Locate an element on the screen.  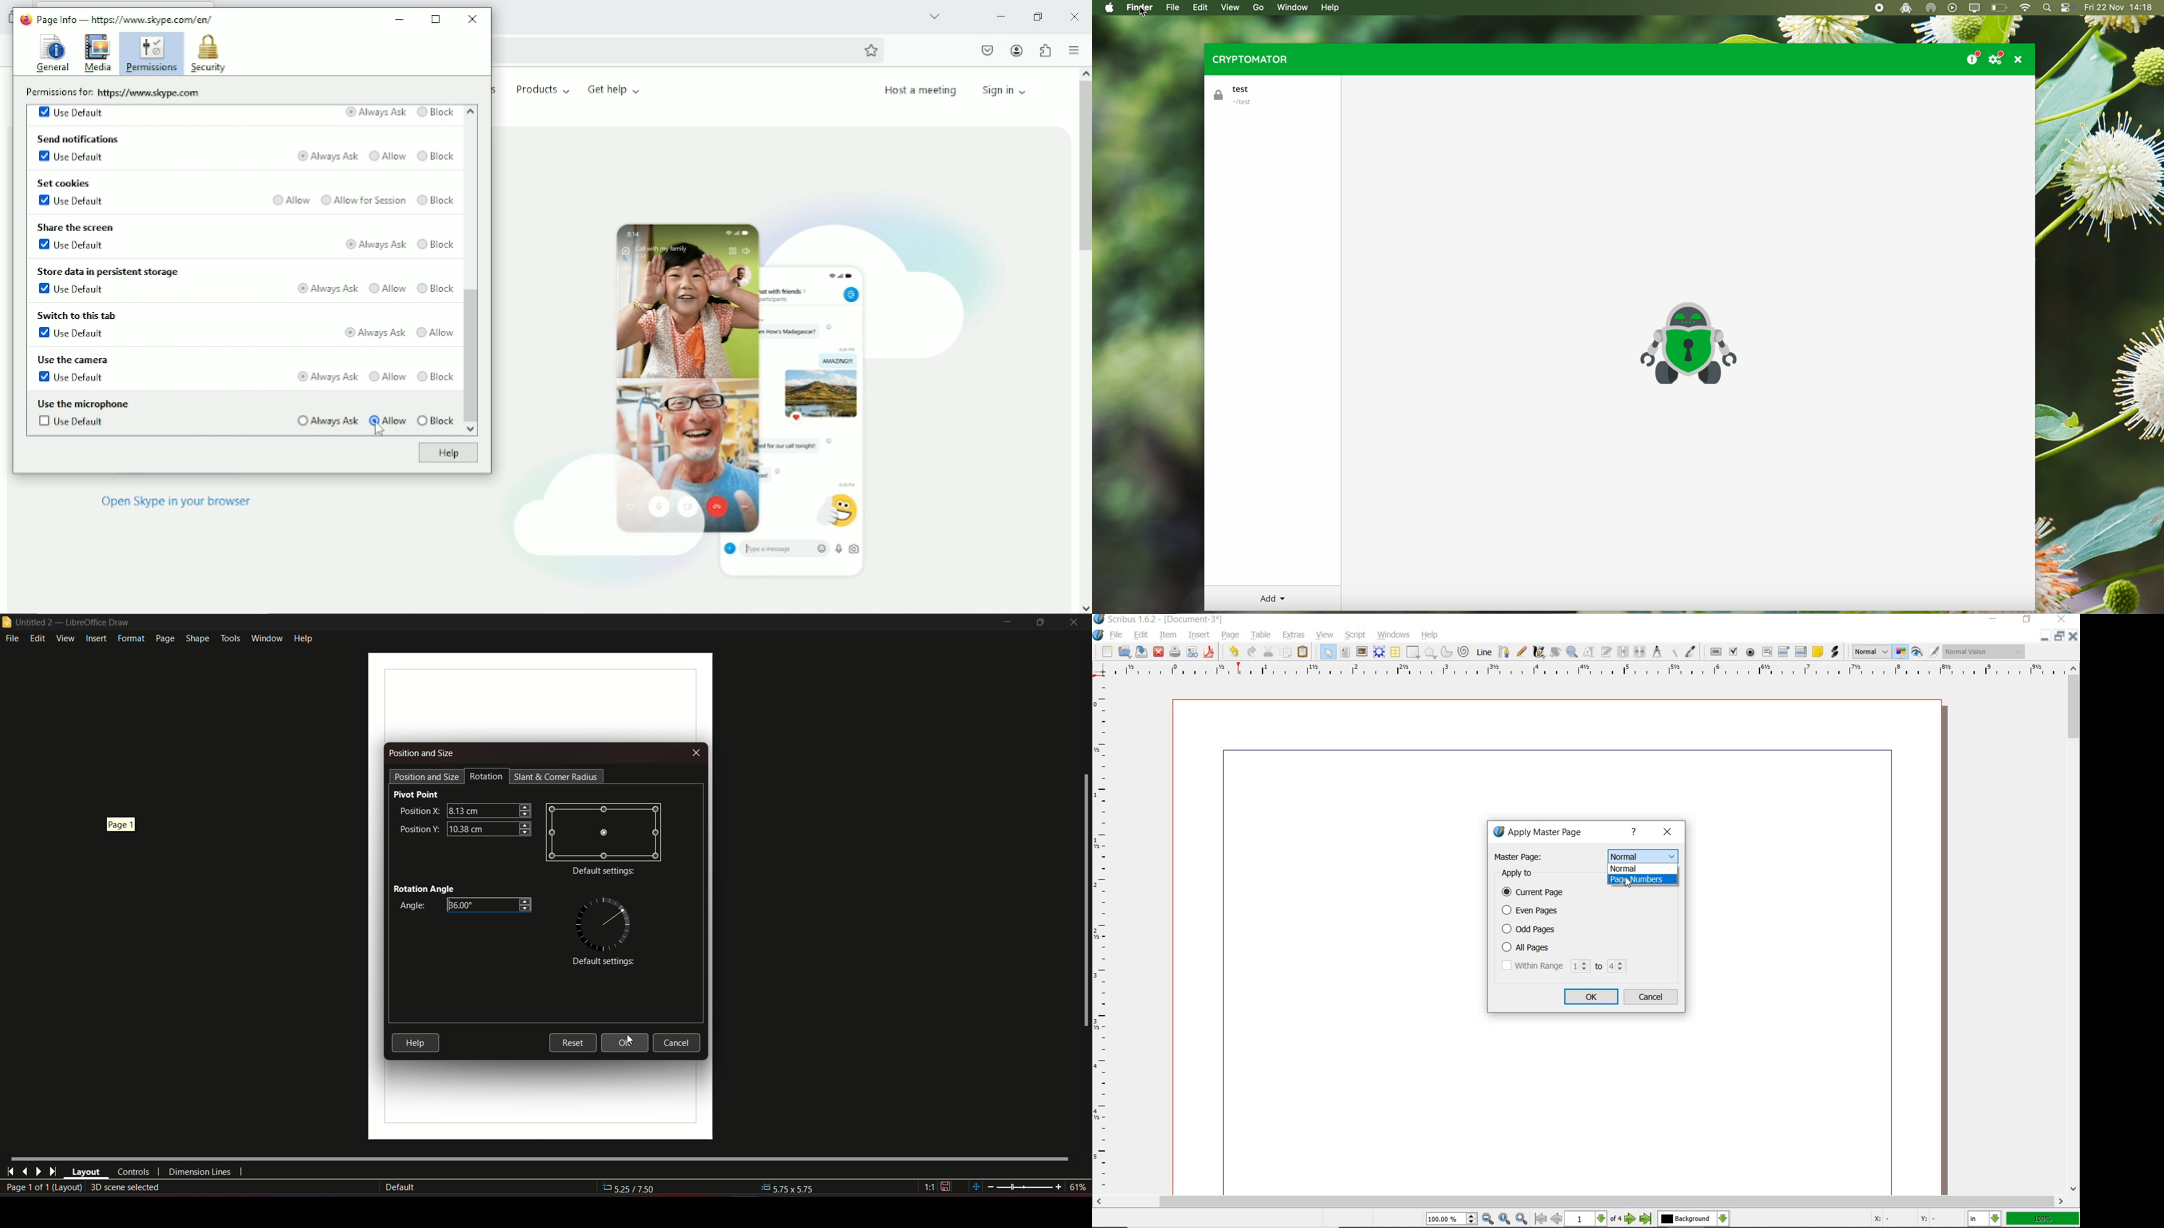
pdf radio button is located at coordinates (1750, 652).